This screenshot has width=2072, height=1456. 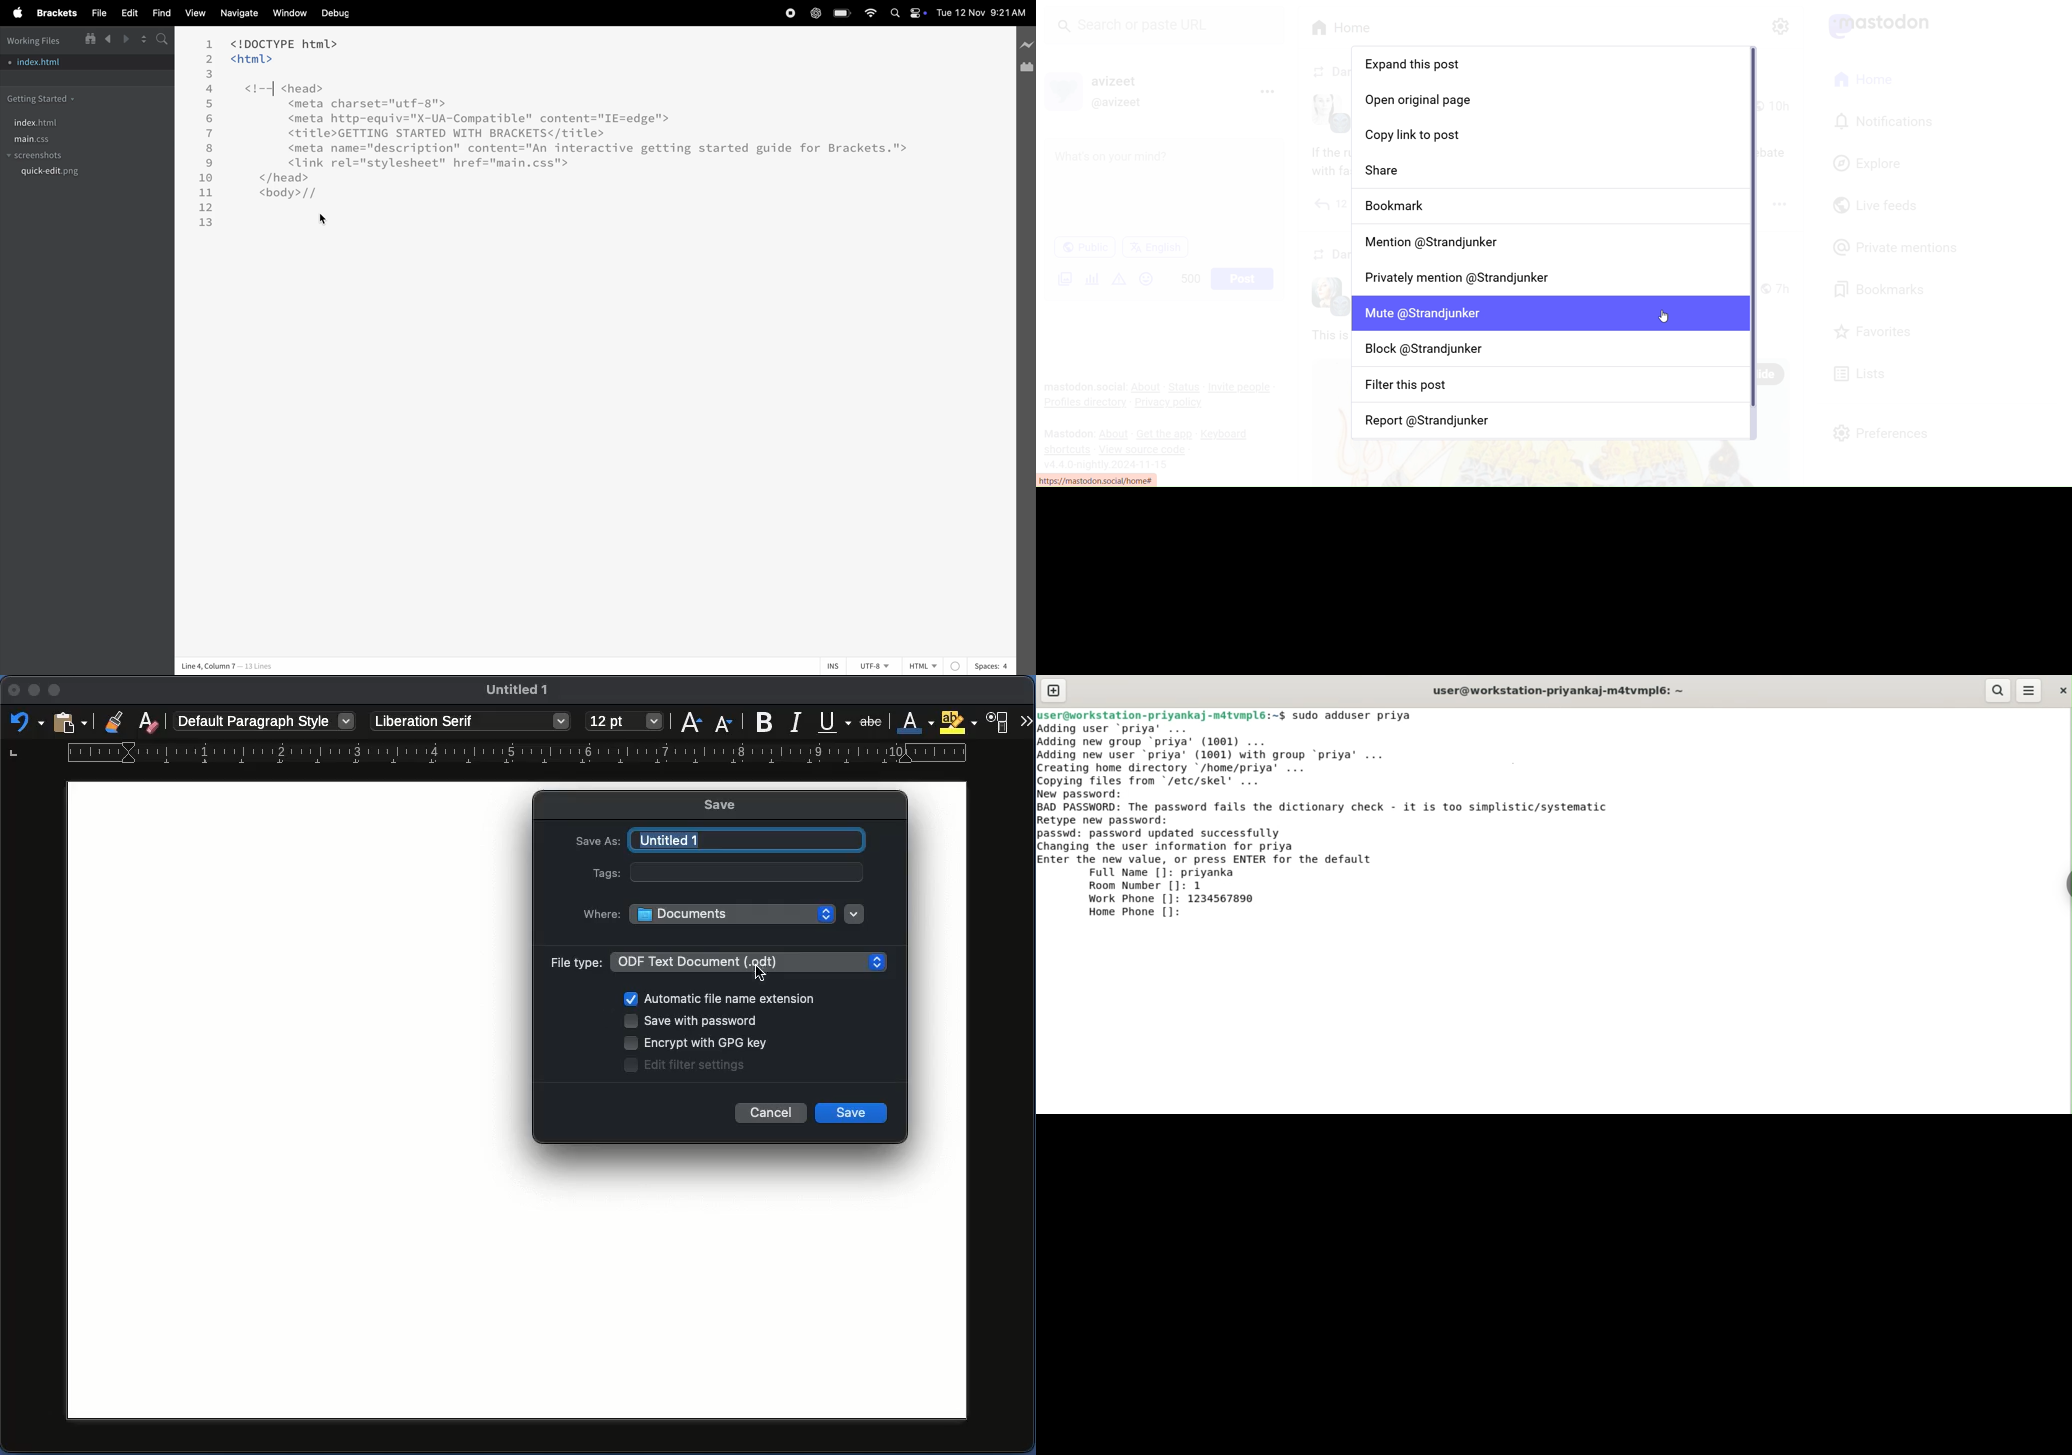 I want to click on spaces 4, so click(x=991, y=666).